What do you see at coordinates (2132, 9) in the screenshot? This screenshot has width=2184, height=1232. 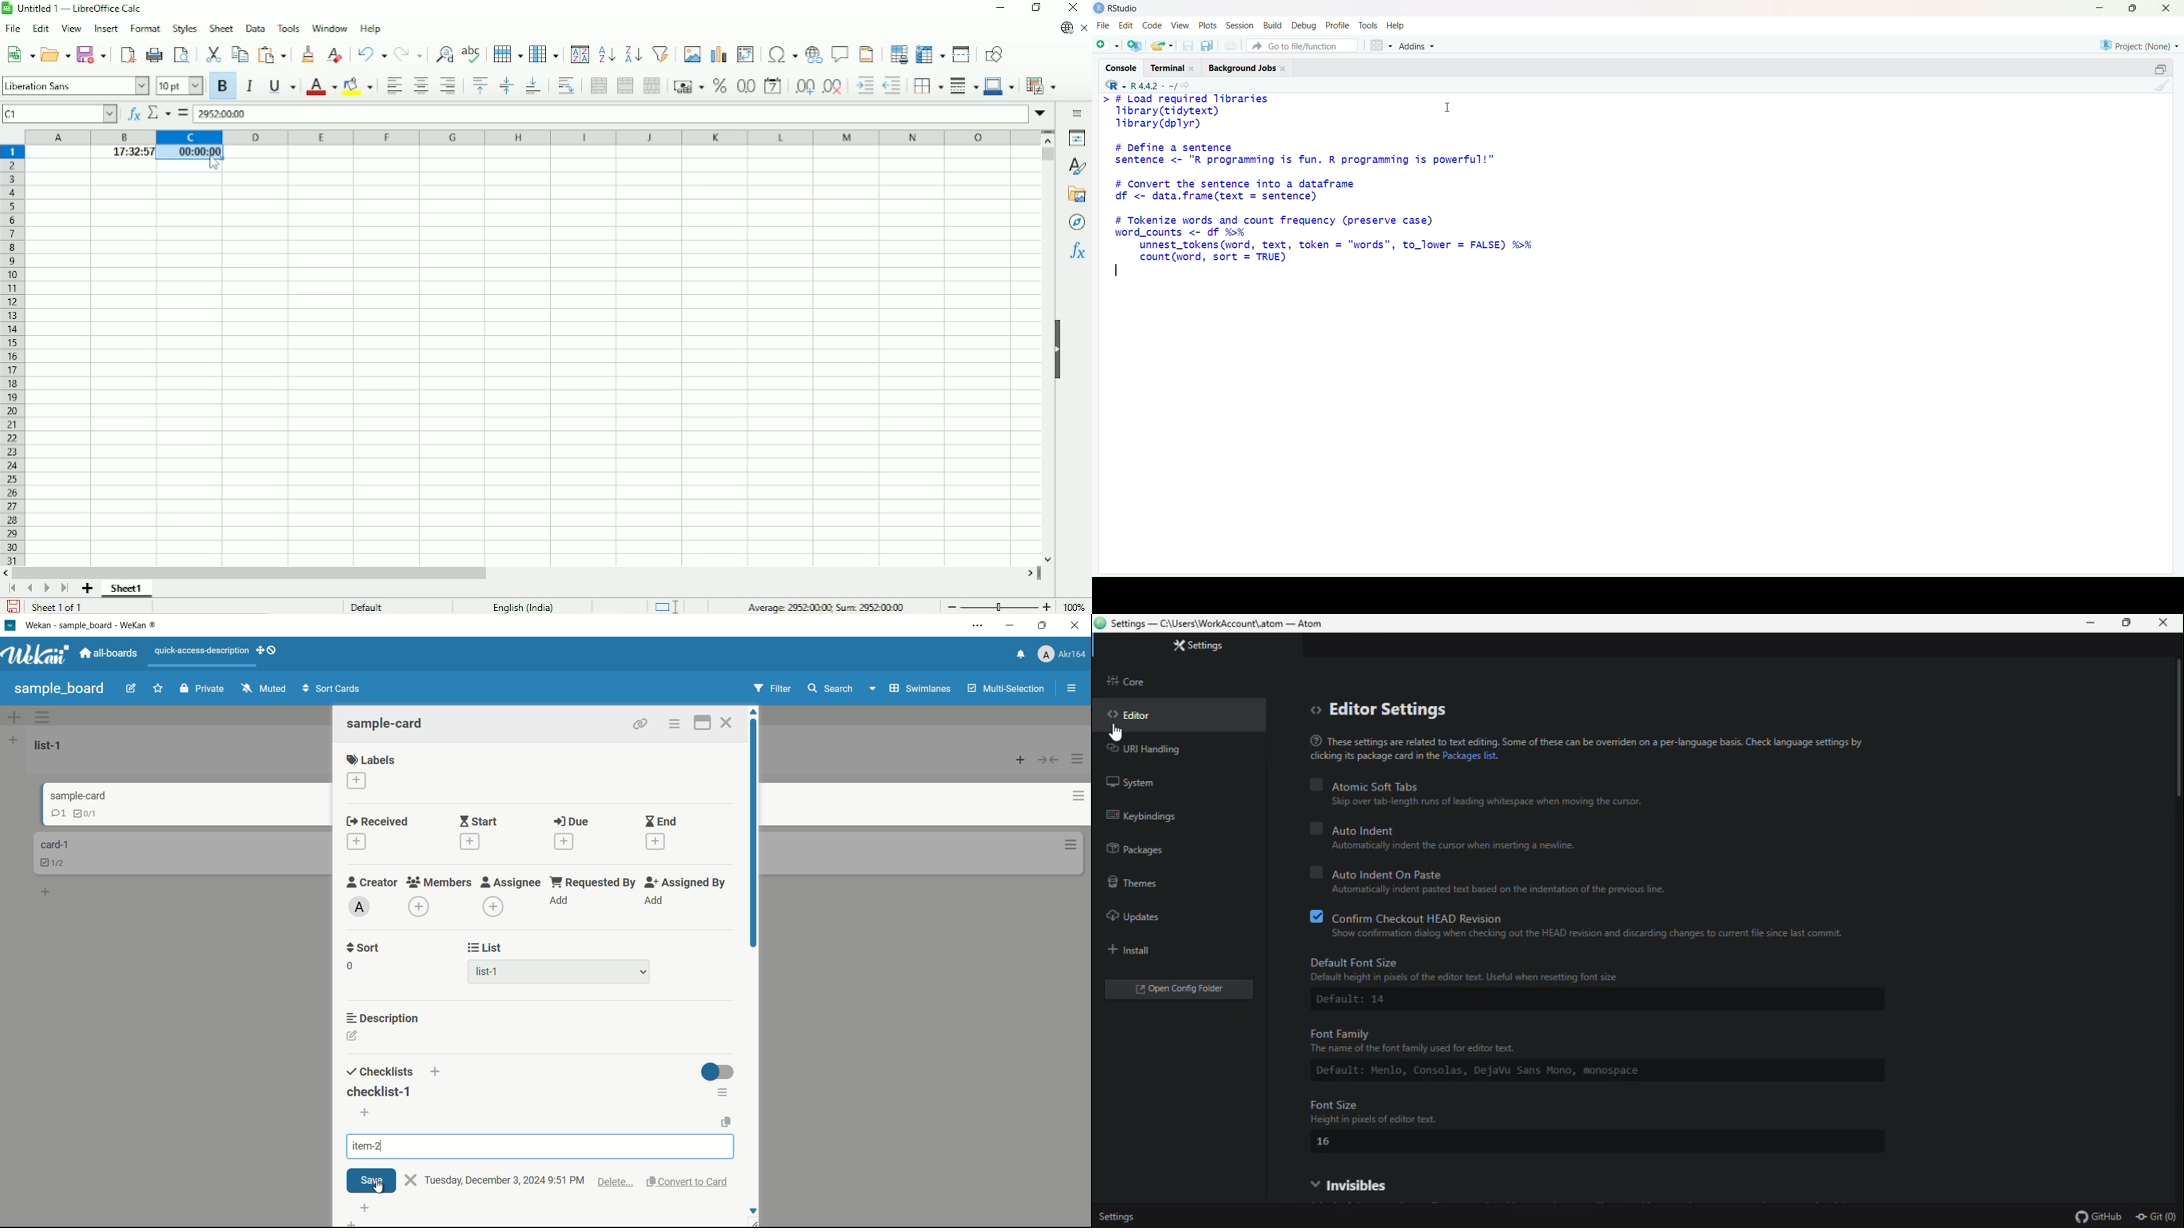 I see `maximize` at bounding box center [2132, 9].